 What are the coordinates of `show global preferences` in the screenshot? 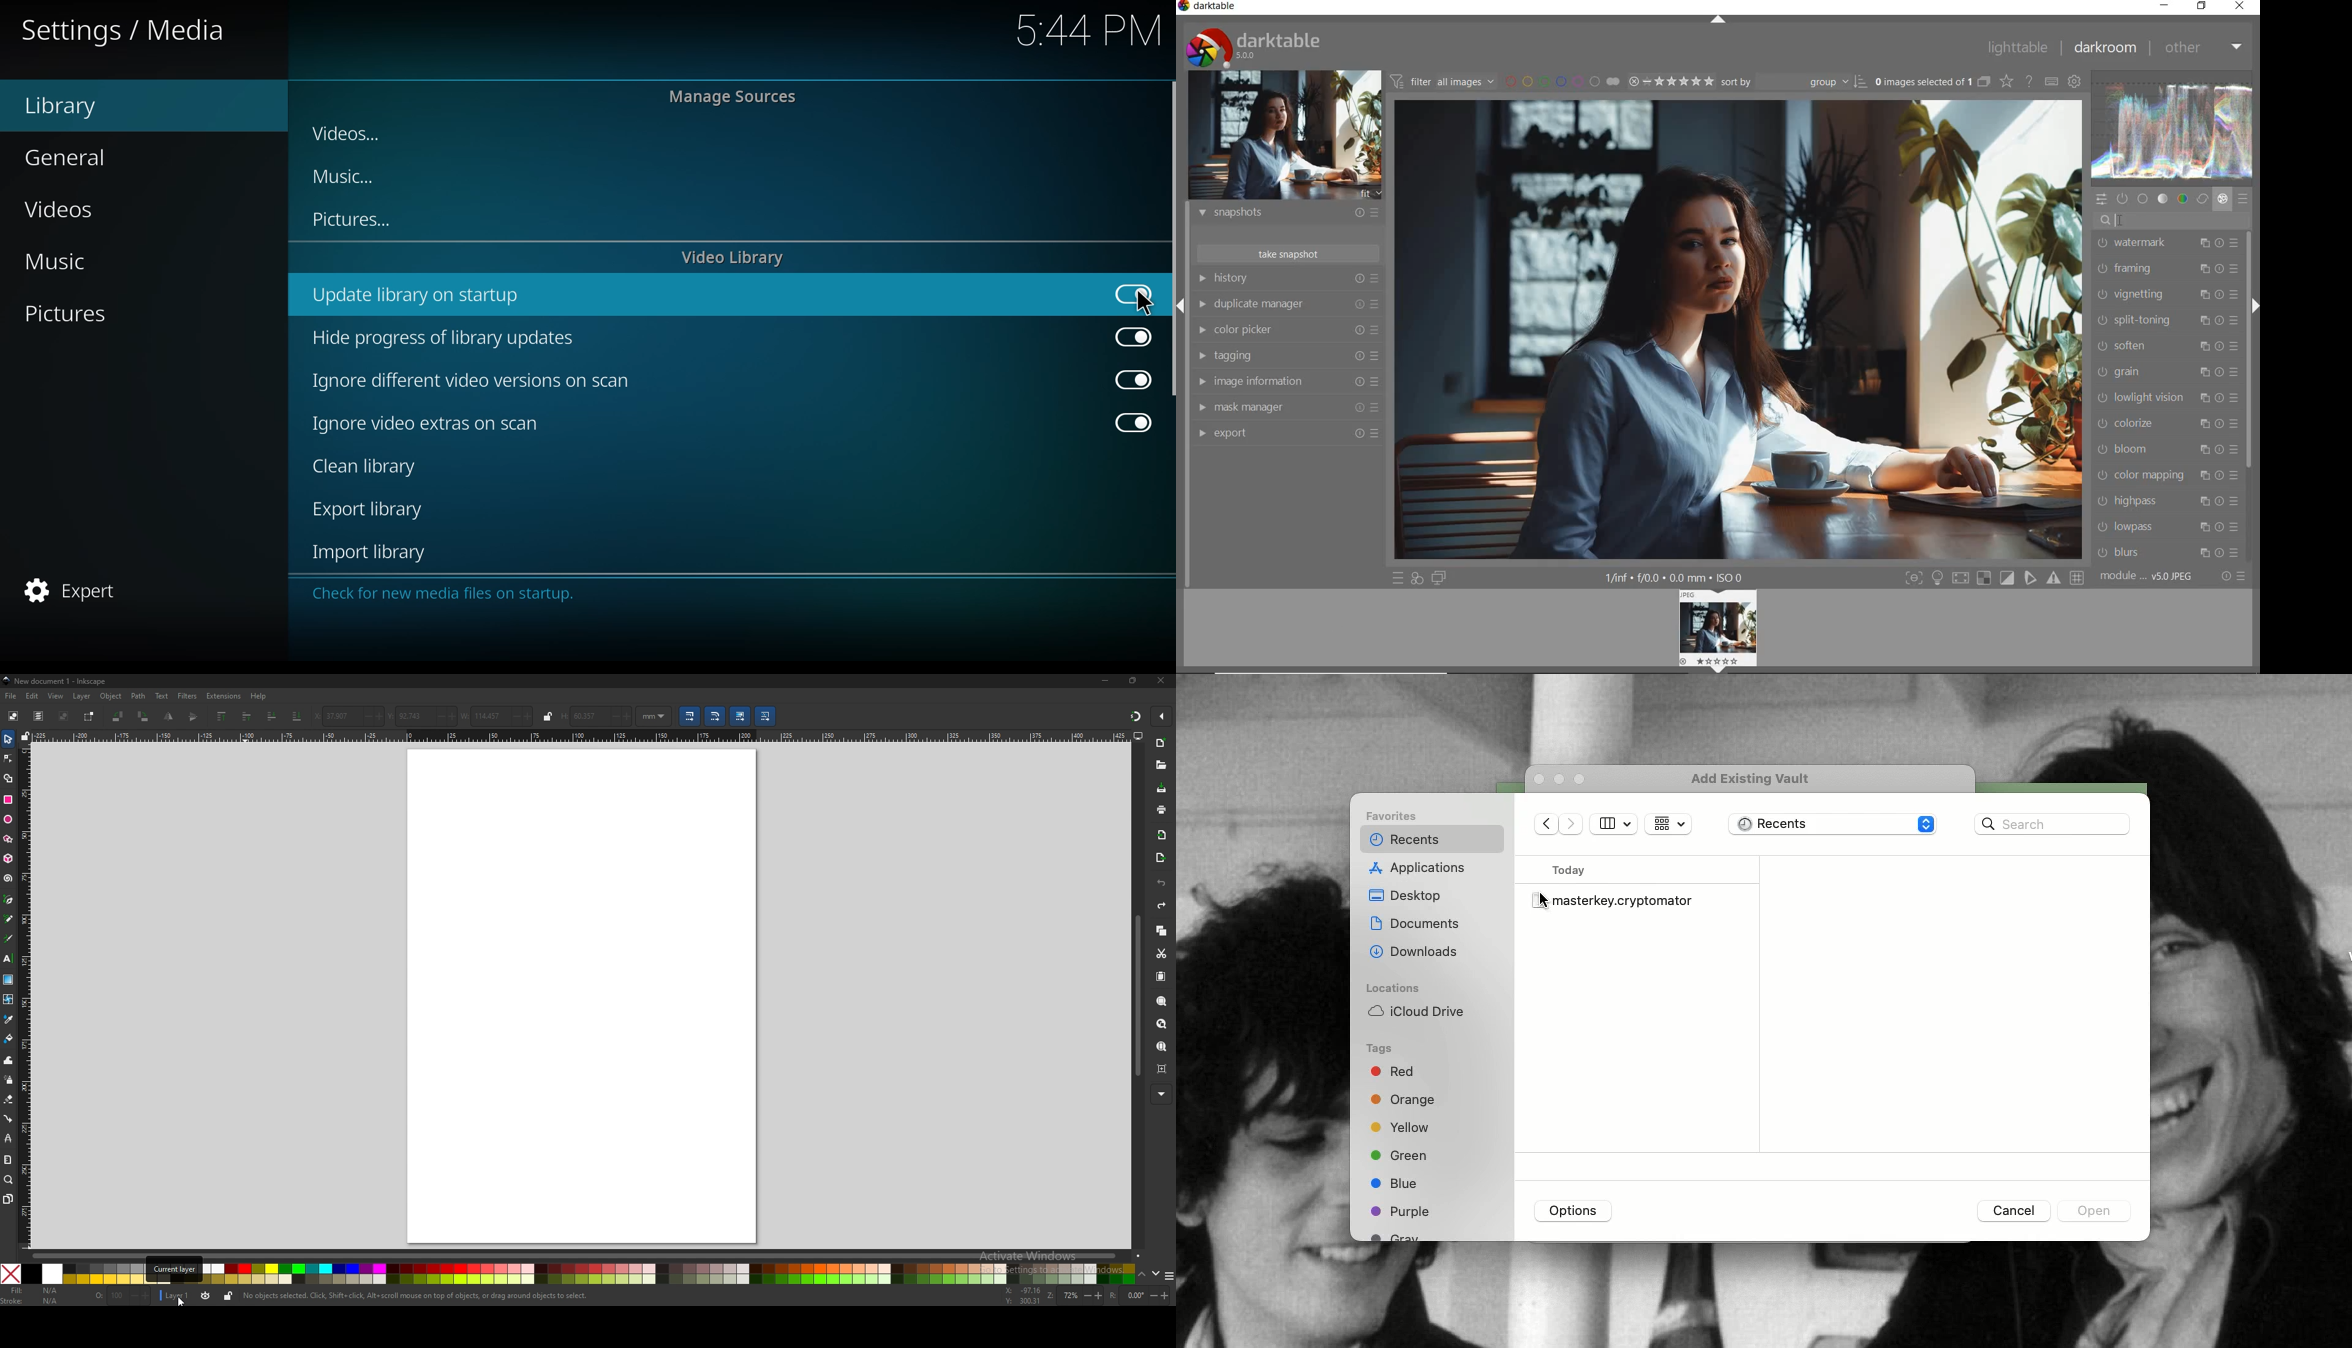 It's located at (2075, 81).